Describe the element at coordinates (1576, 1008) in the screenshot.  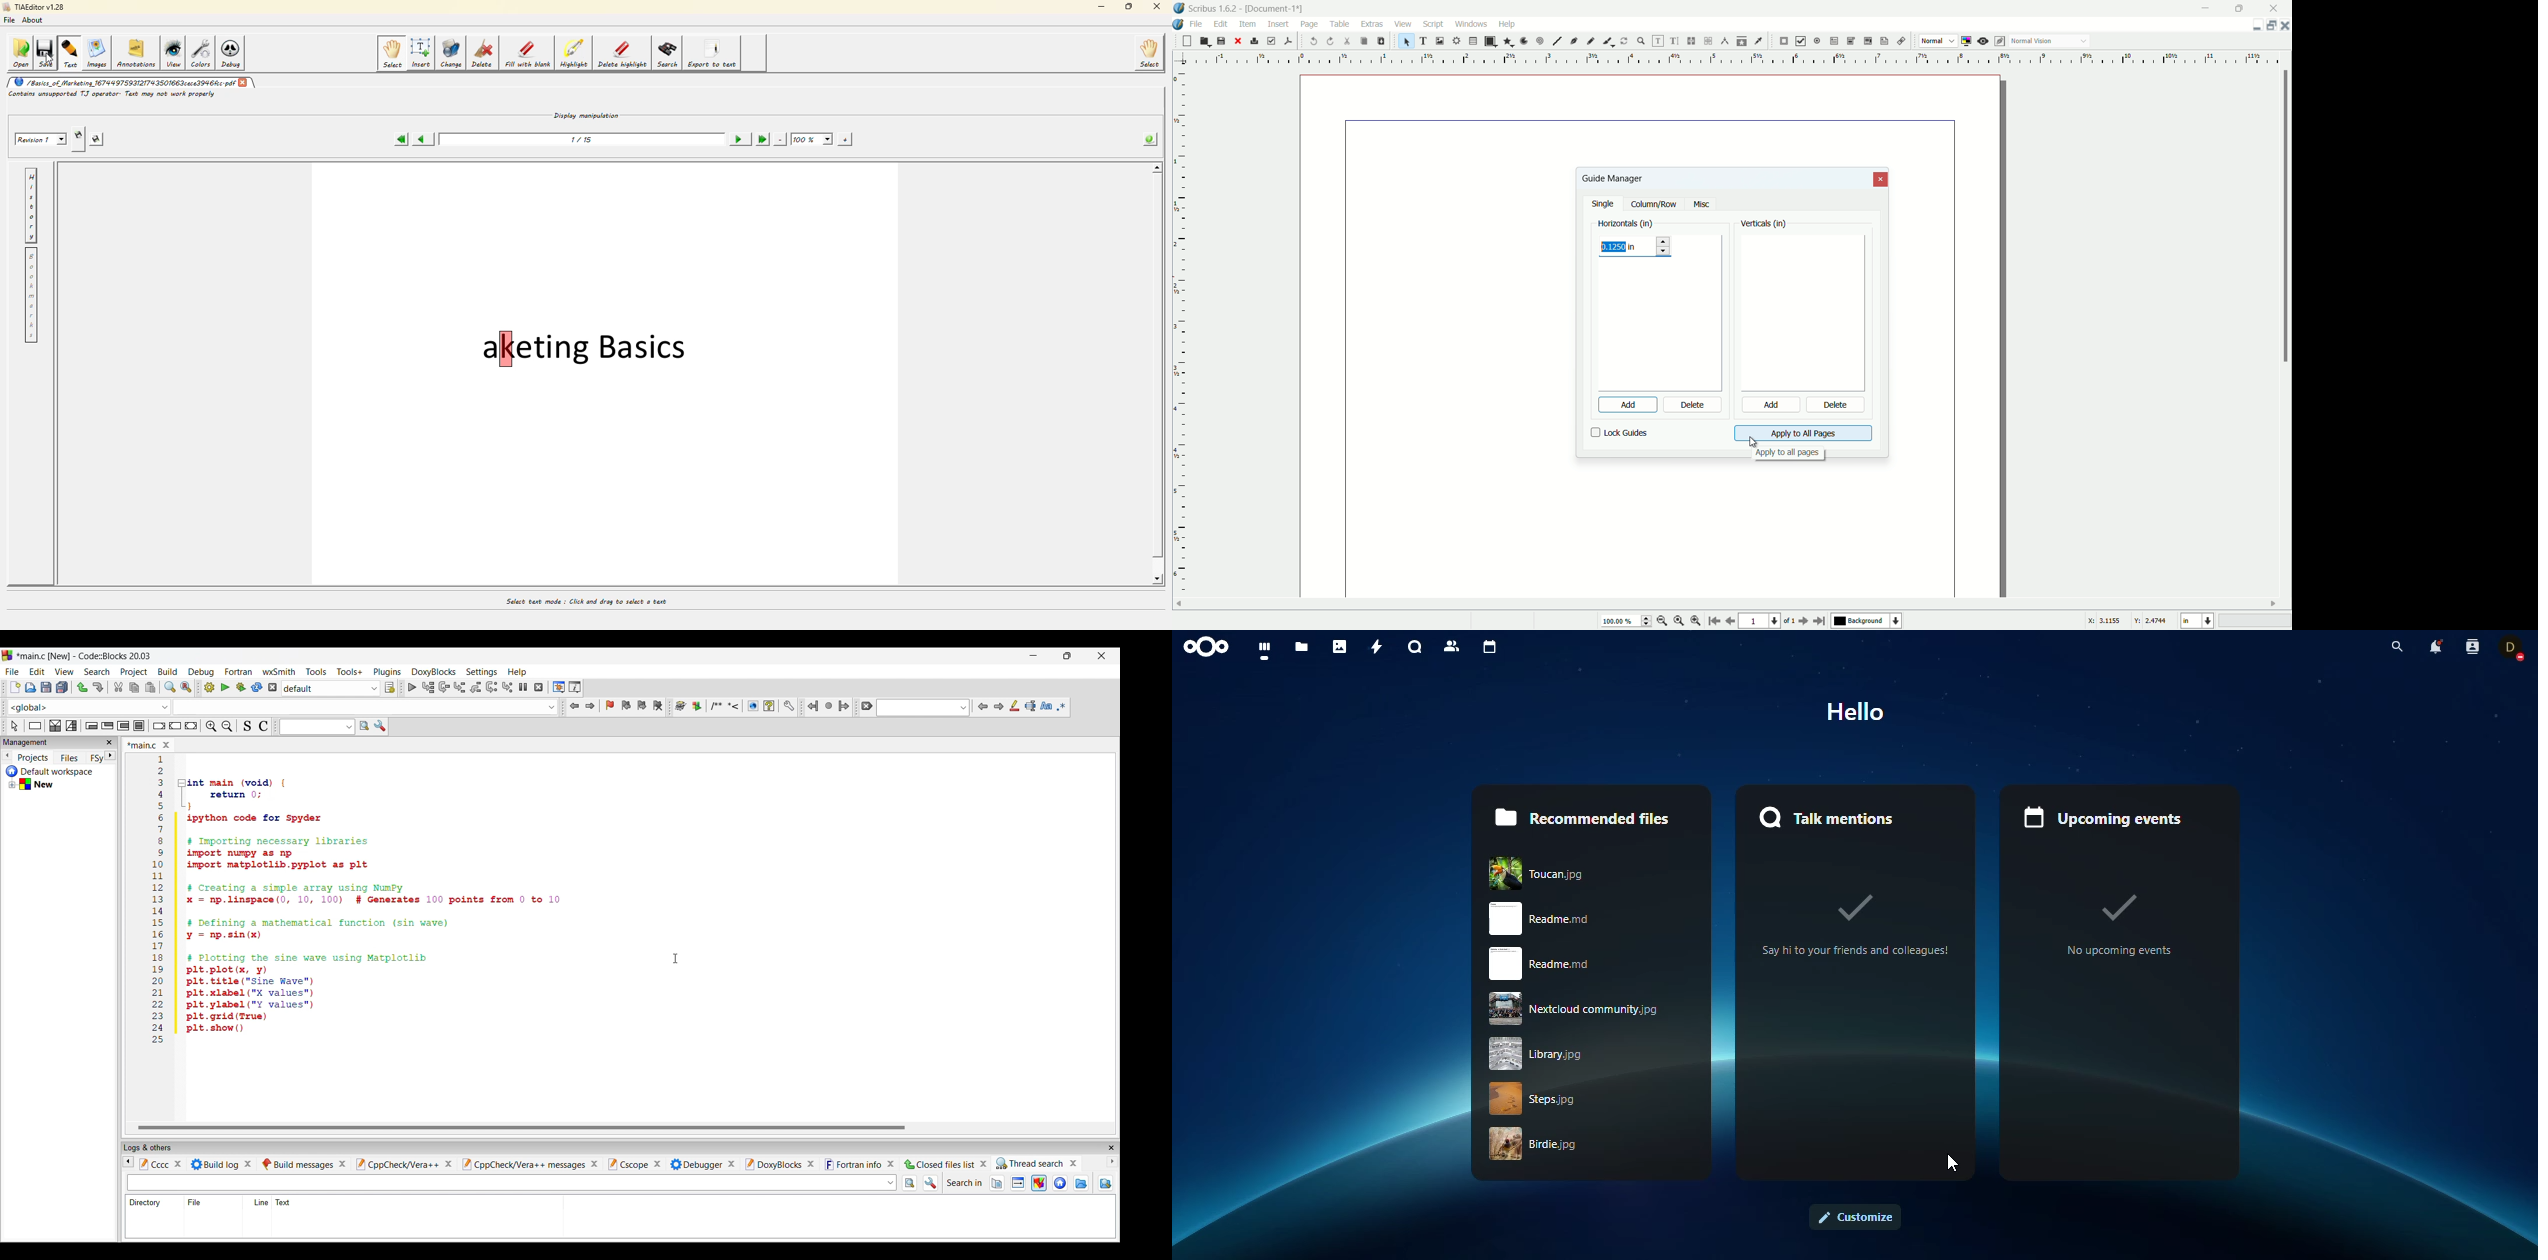
I see `nextcloud community.jpg` at that location.